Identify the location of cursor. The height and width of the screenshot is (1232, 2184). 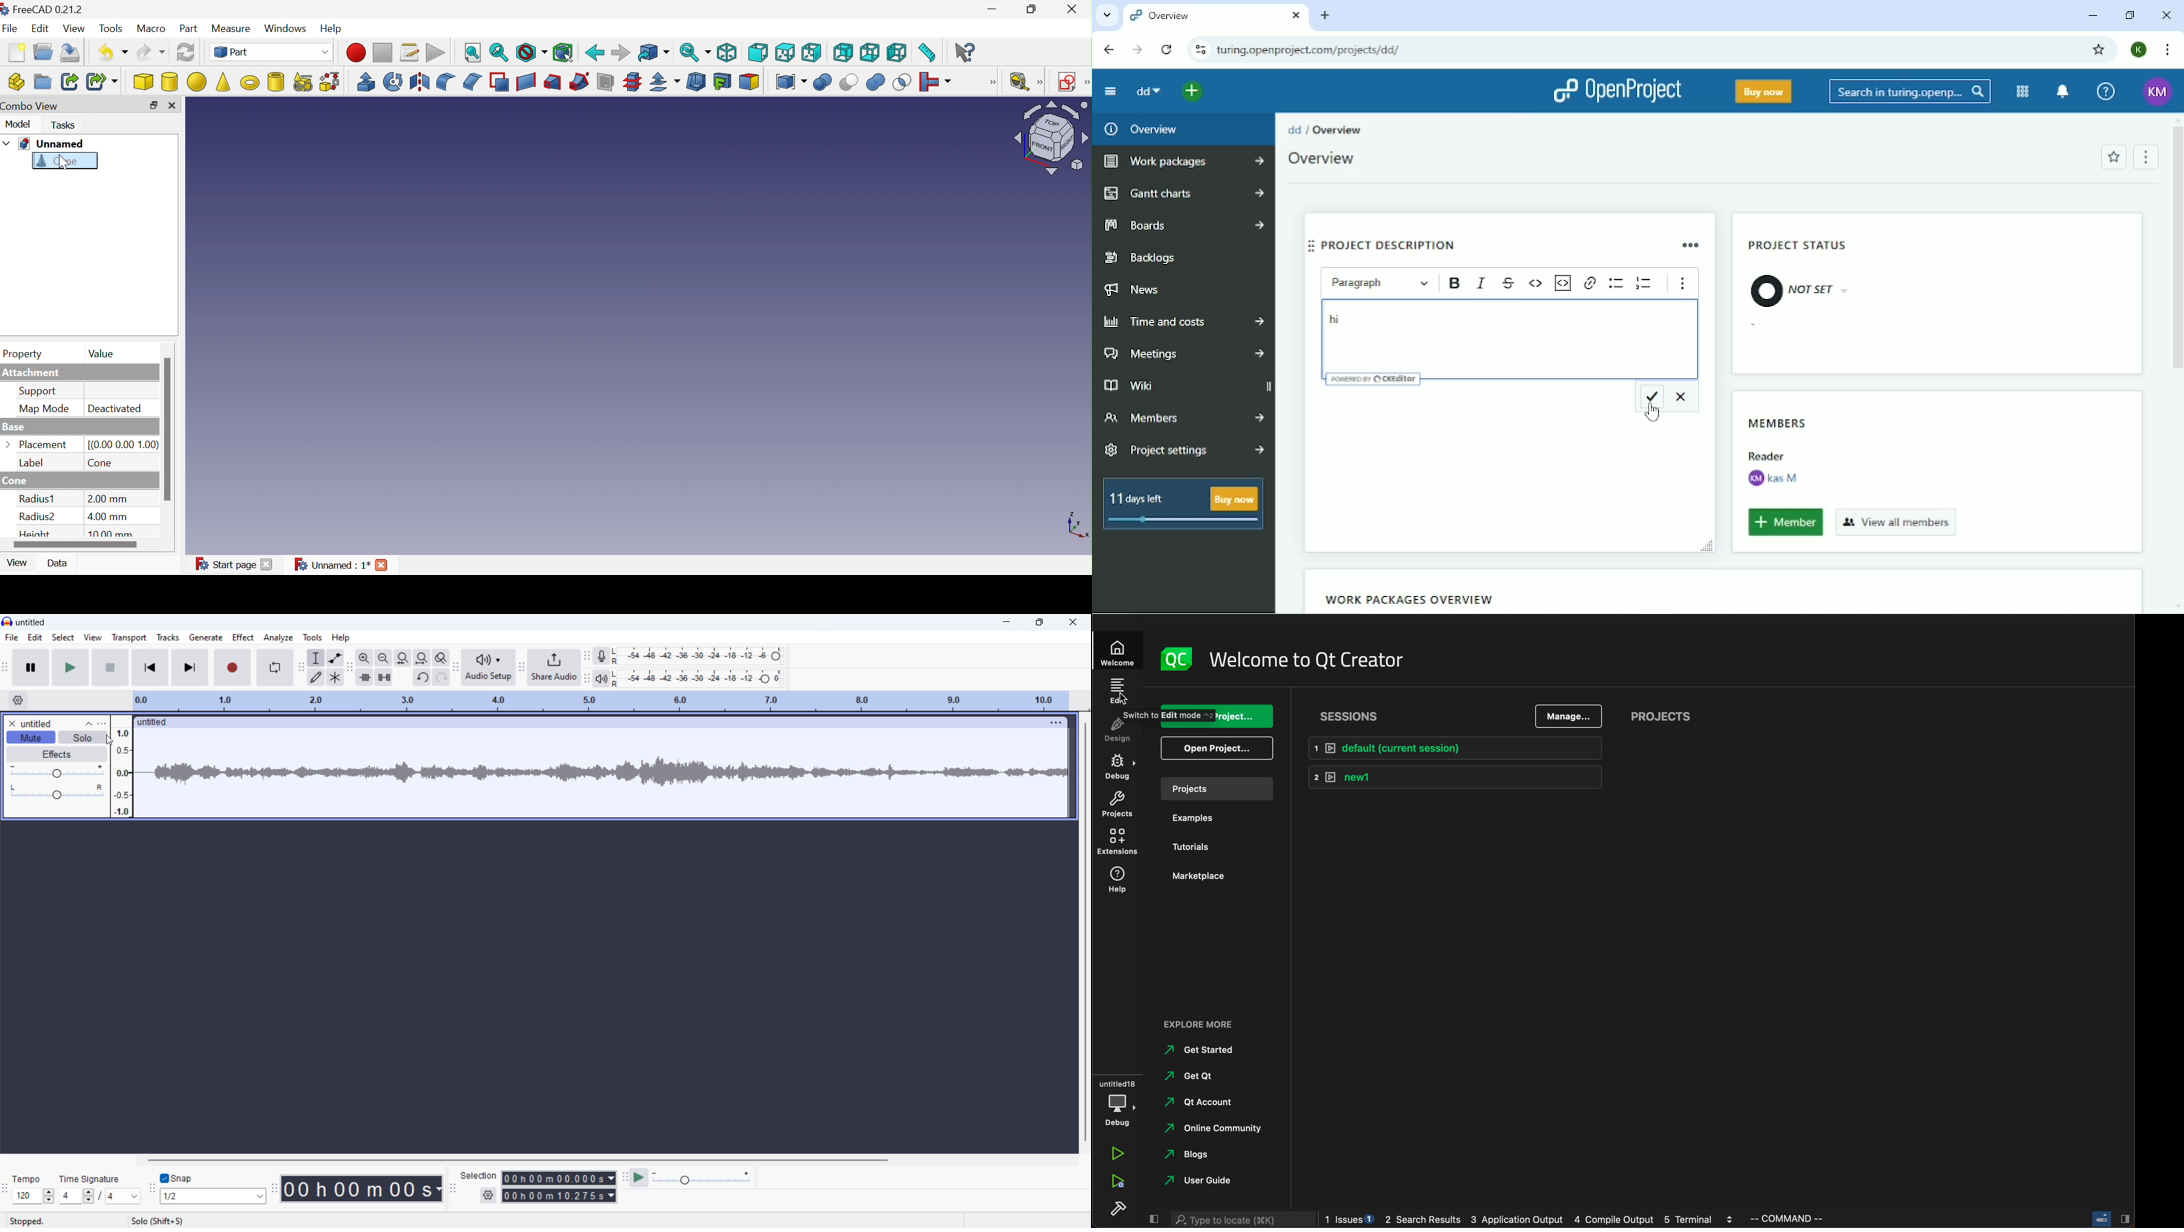
(110, 740).